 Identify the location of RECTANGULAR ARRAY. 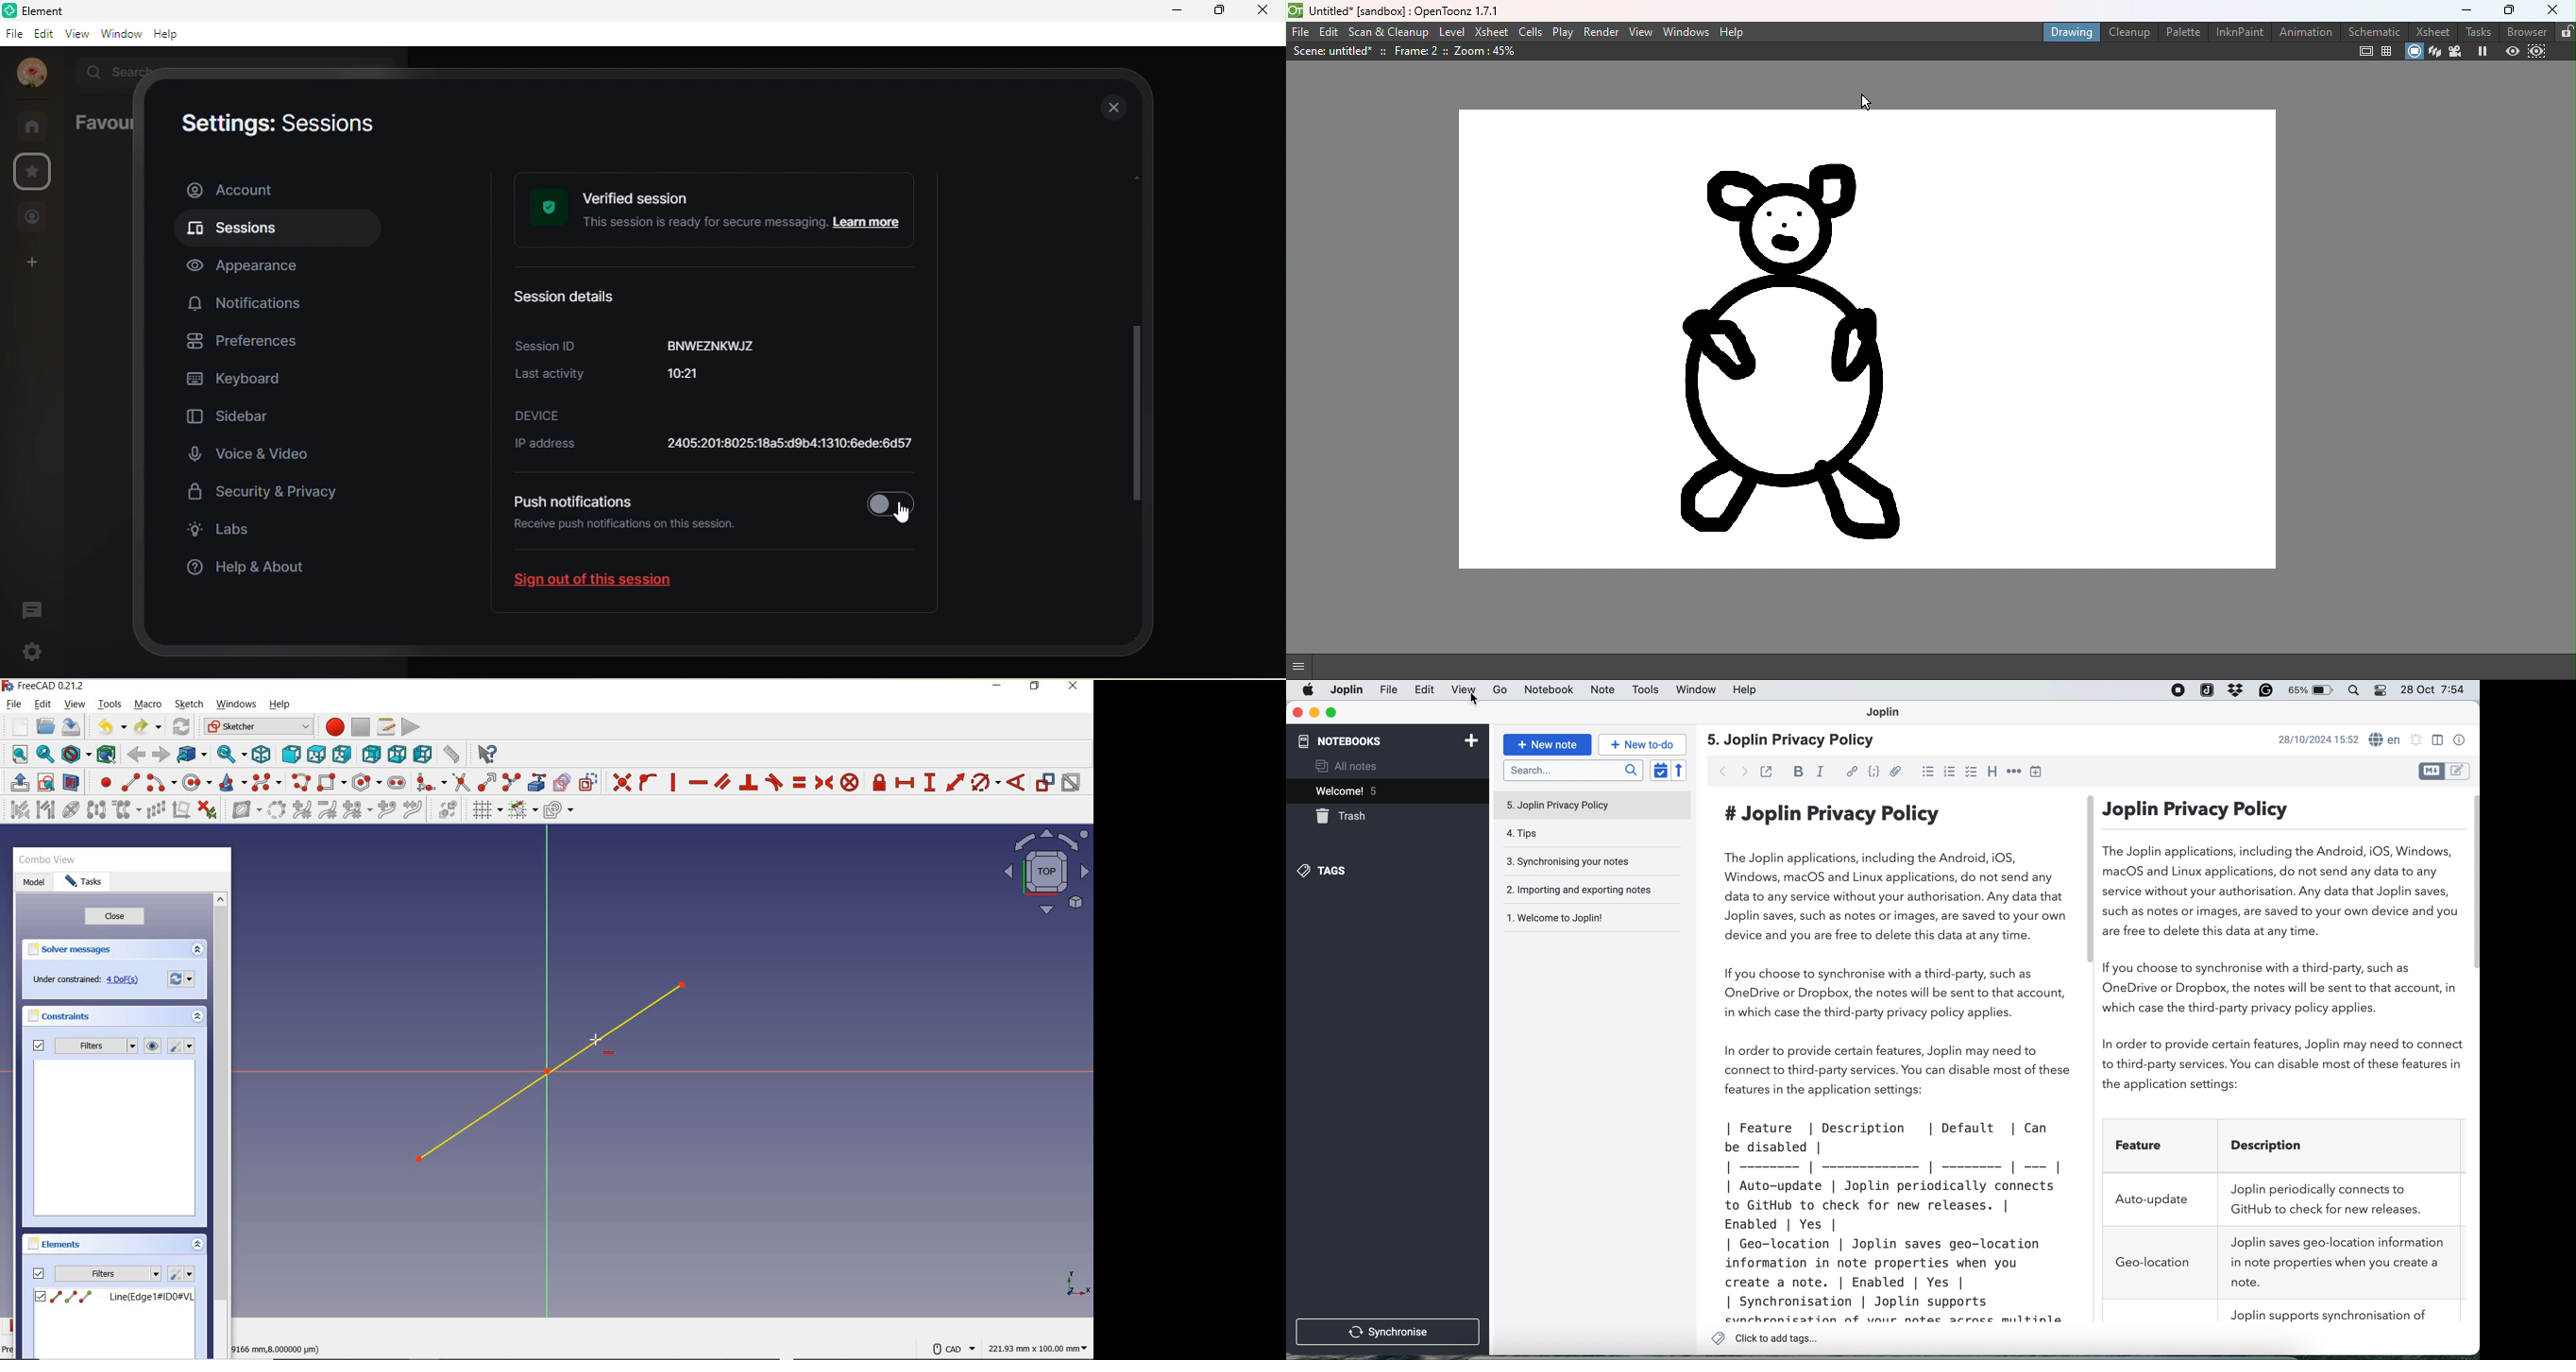
(156, 809).